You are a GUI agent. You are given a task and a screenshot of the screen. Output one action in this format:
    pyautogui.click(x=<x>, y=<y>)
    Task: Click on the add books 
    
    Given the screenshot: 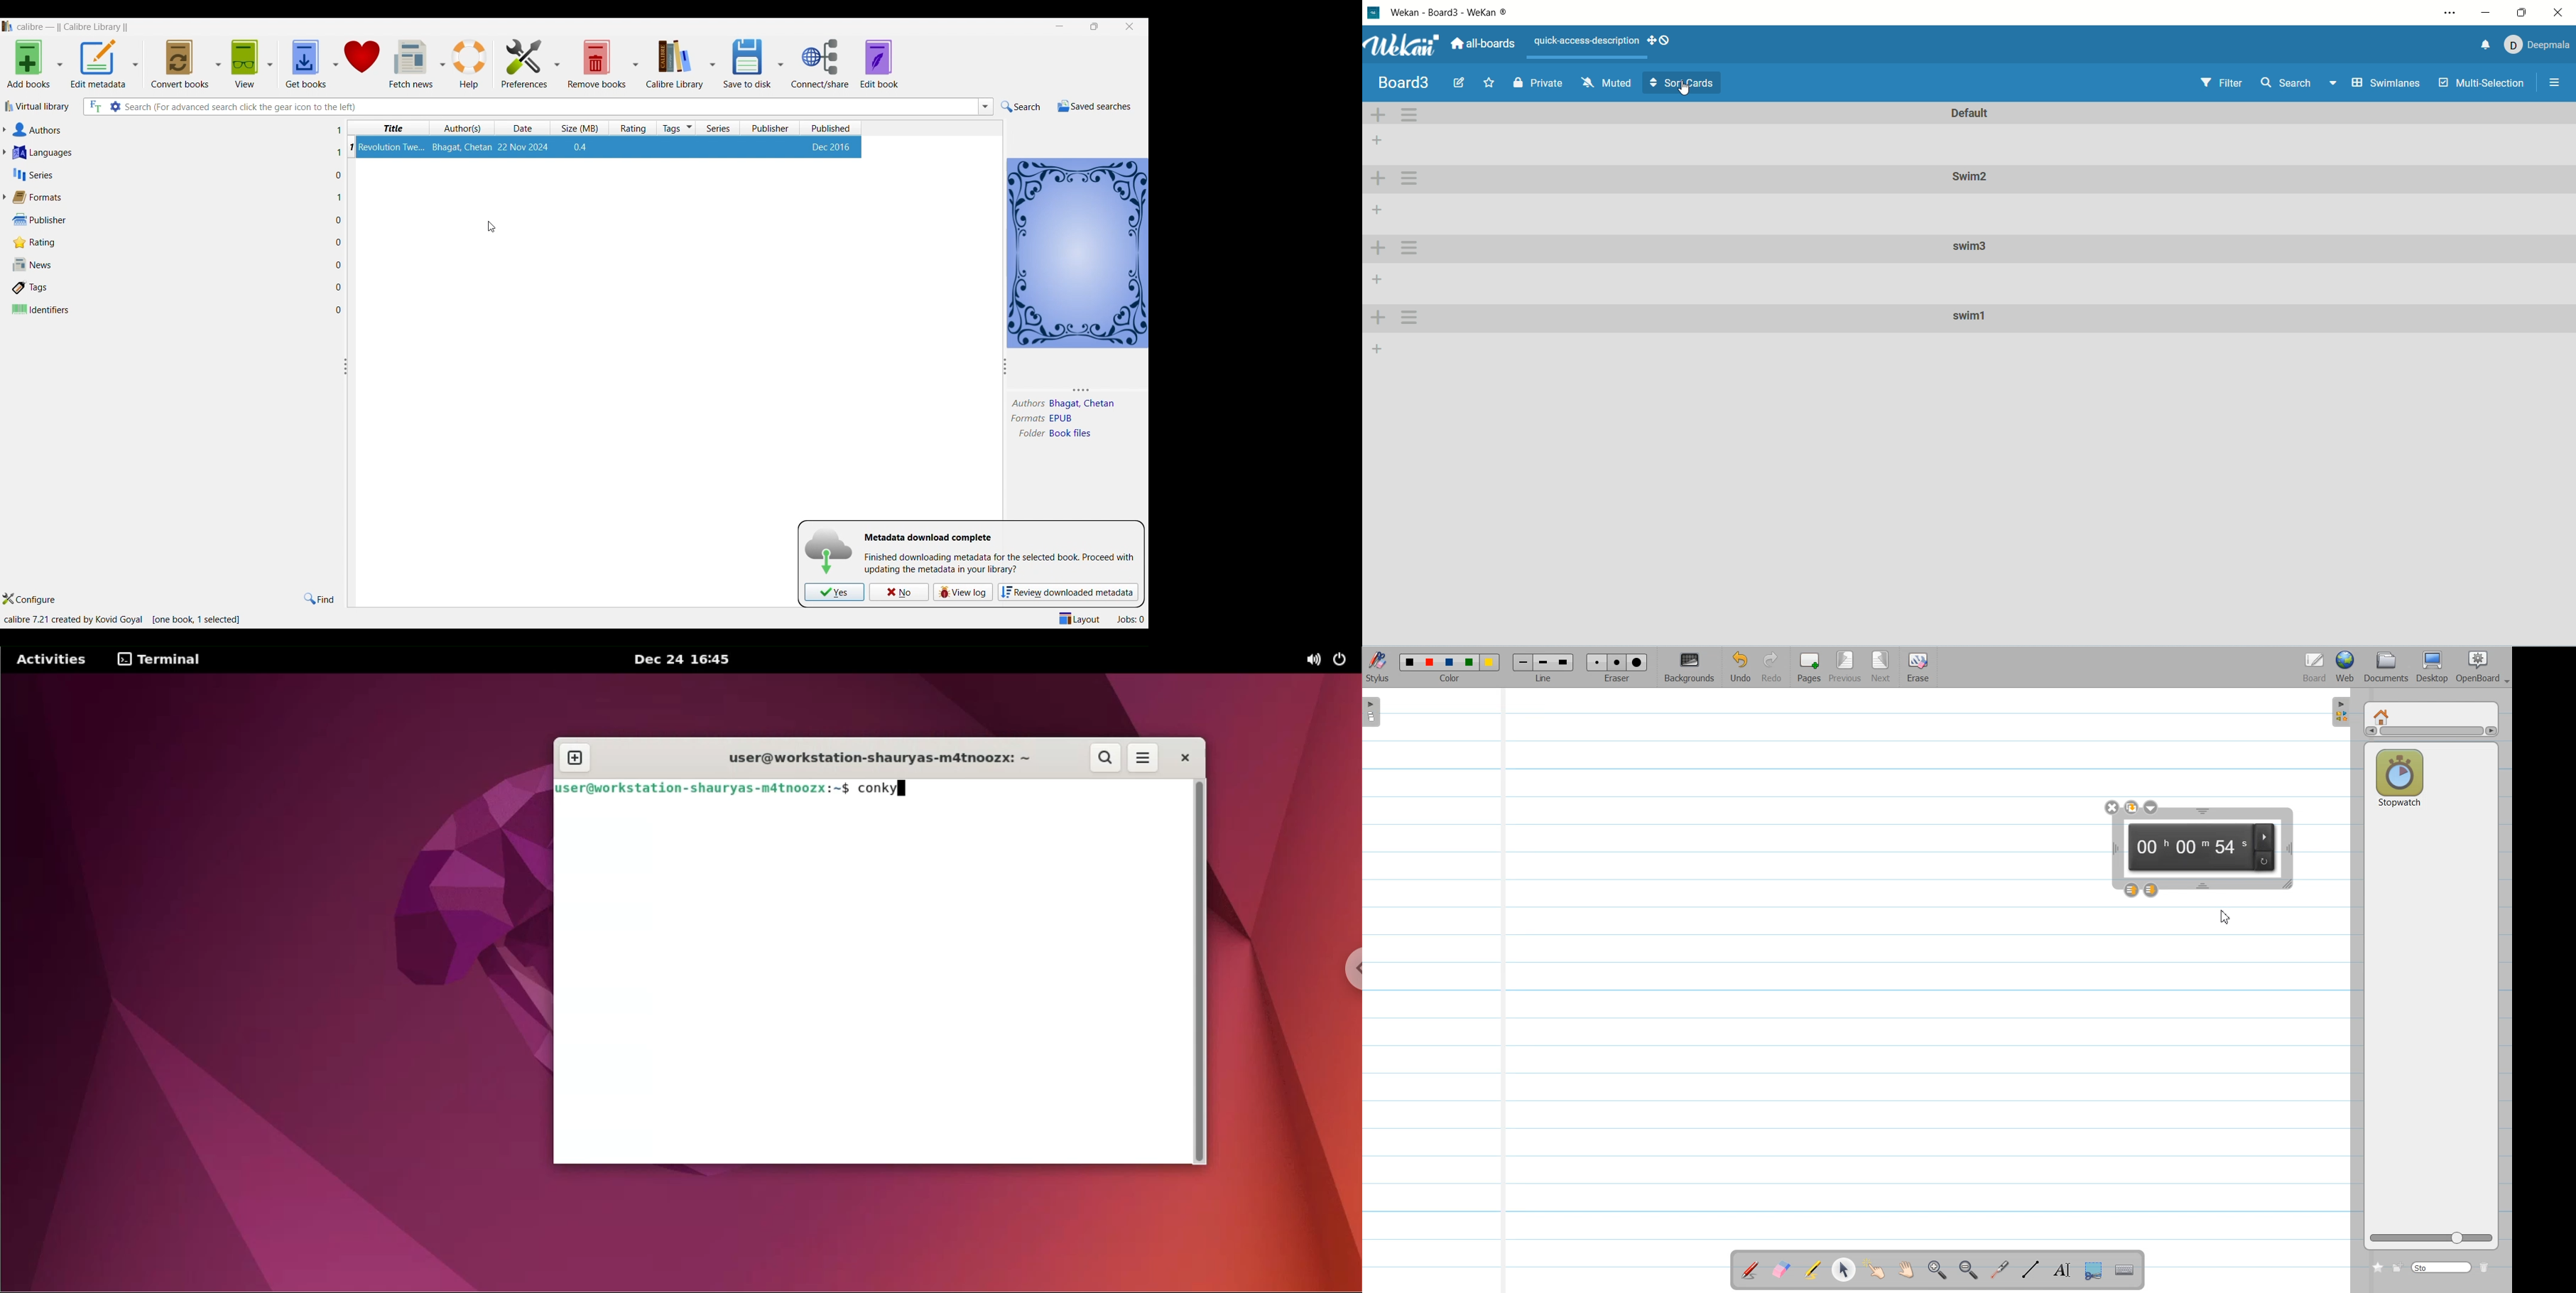 What is the action you would take?
    pyautogui.click(x=27, y=63)
    